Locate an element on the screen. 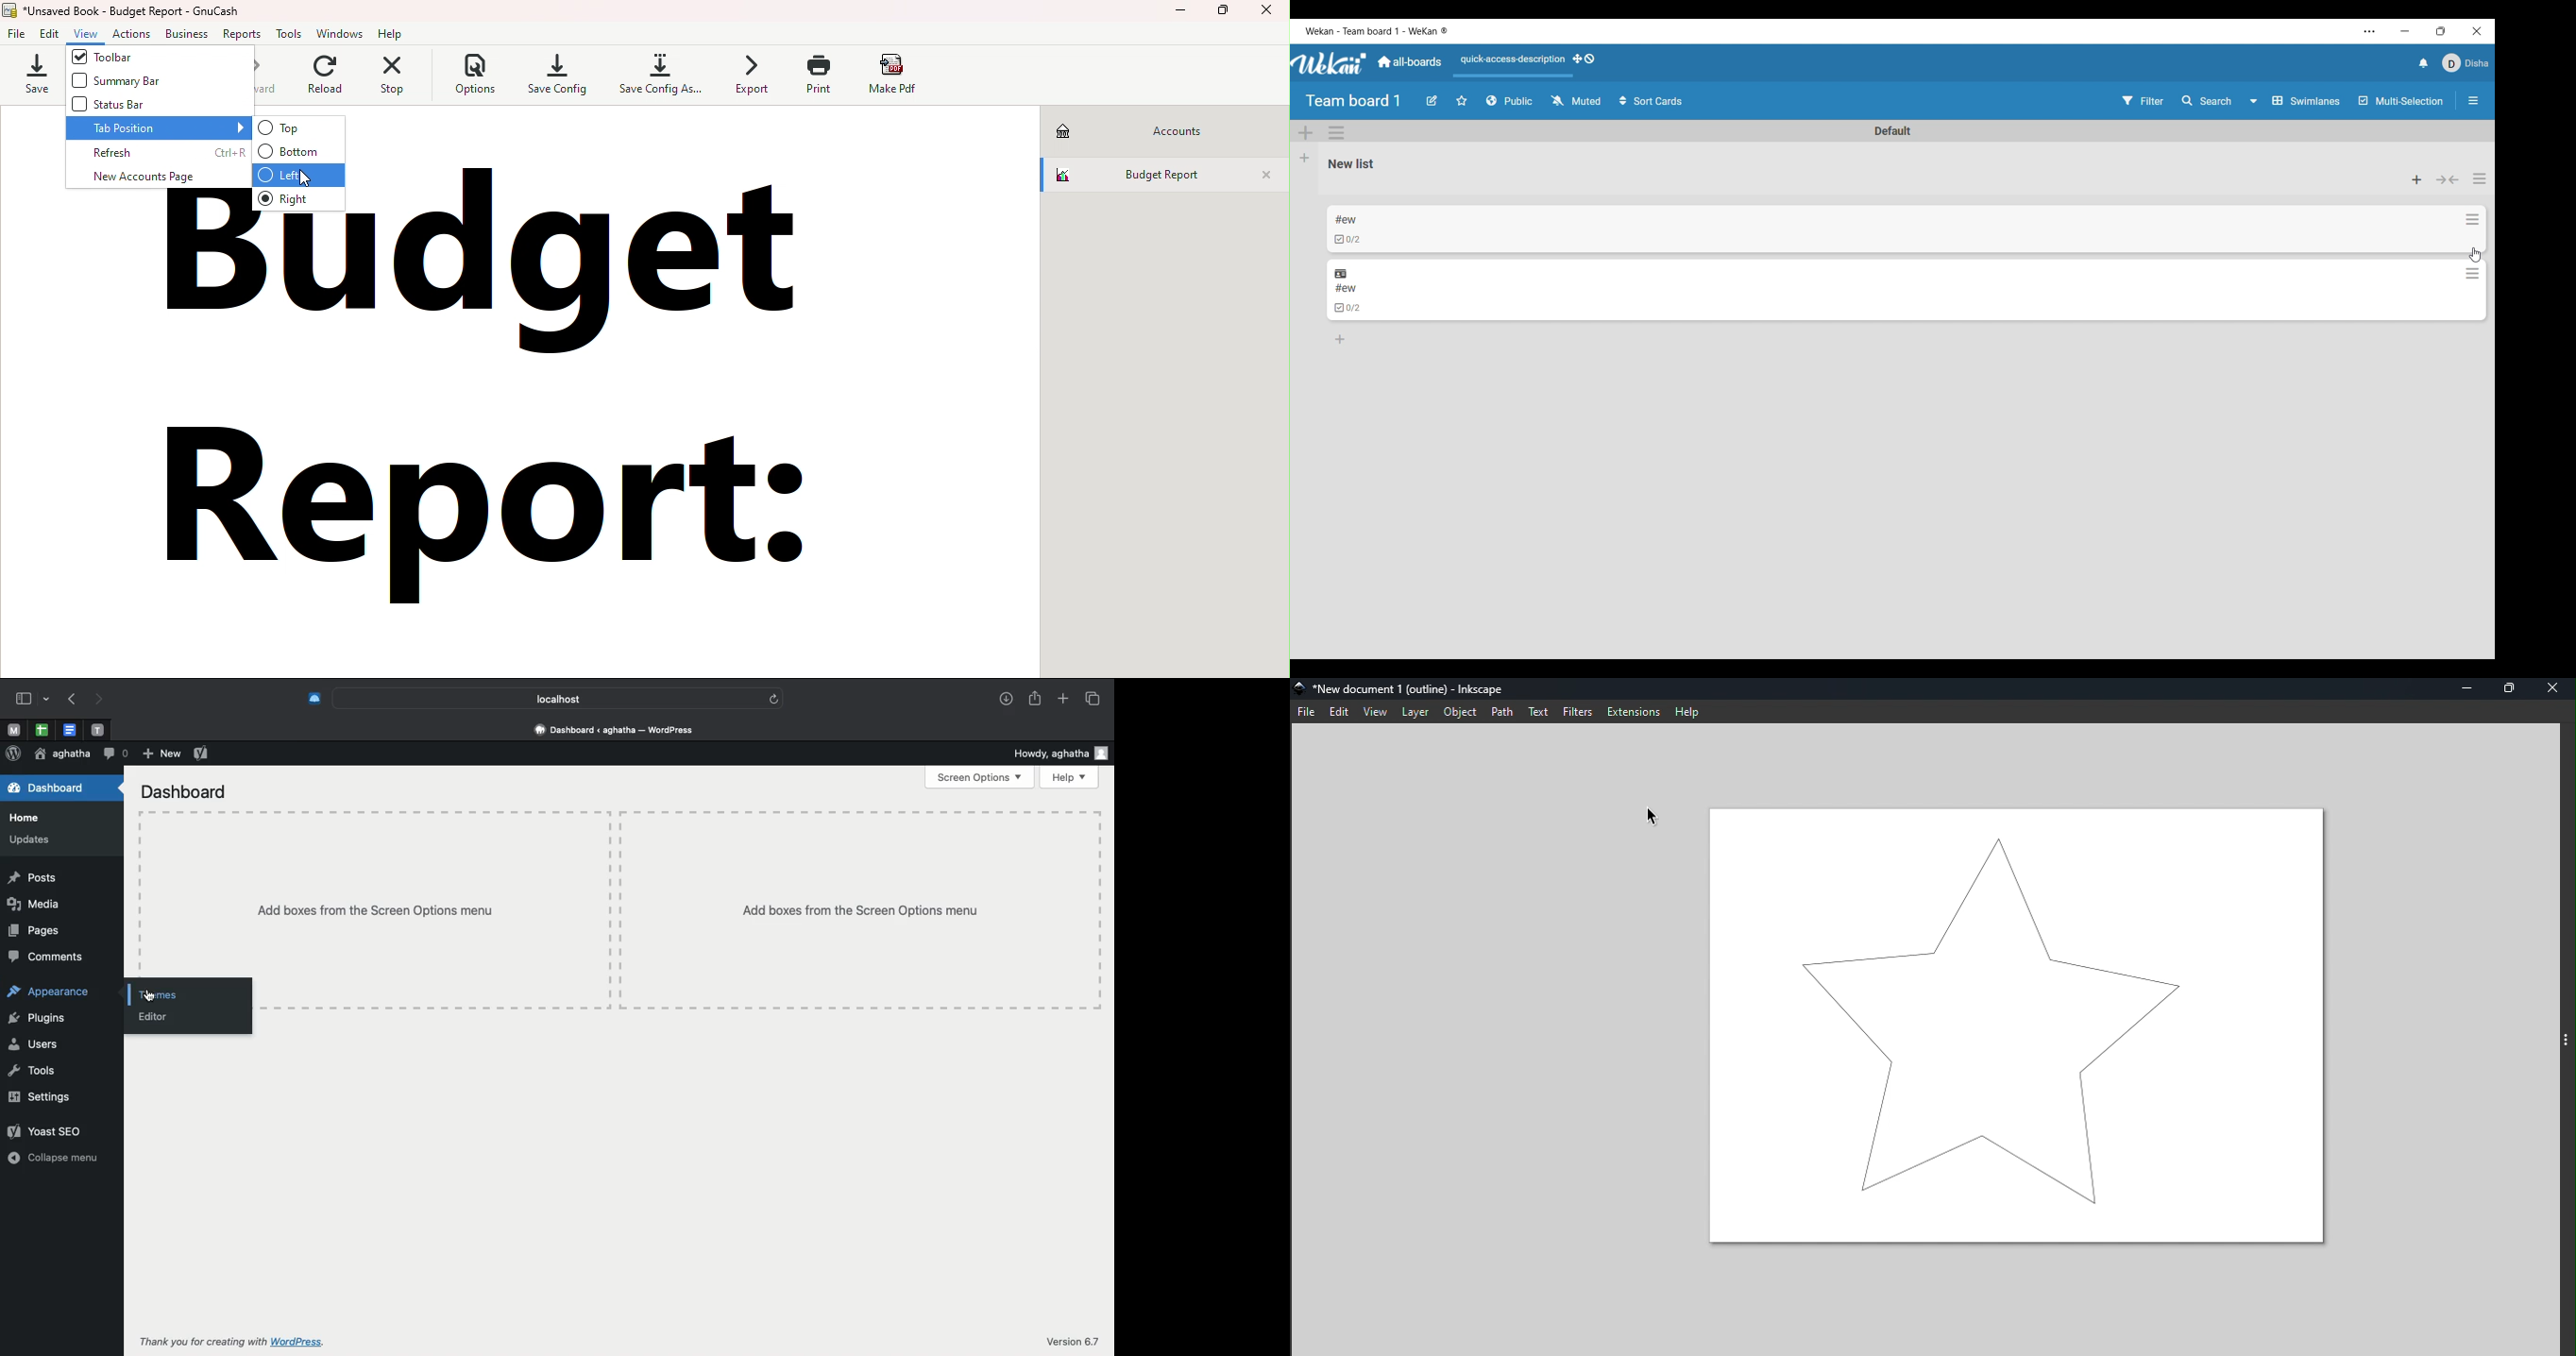 Image resolution: width=2576 pixels, height=1372 pixels. Linked outside current board is located at coordinates (1341, 273).